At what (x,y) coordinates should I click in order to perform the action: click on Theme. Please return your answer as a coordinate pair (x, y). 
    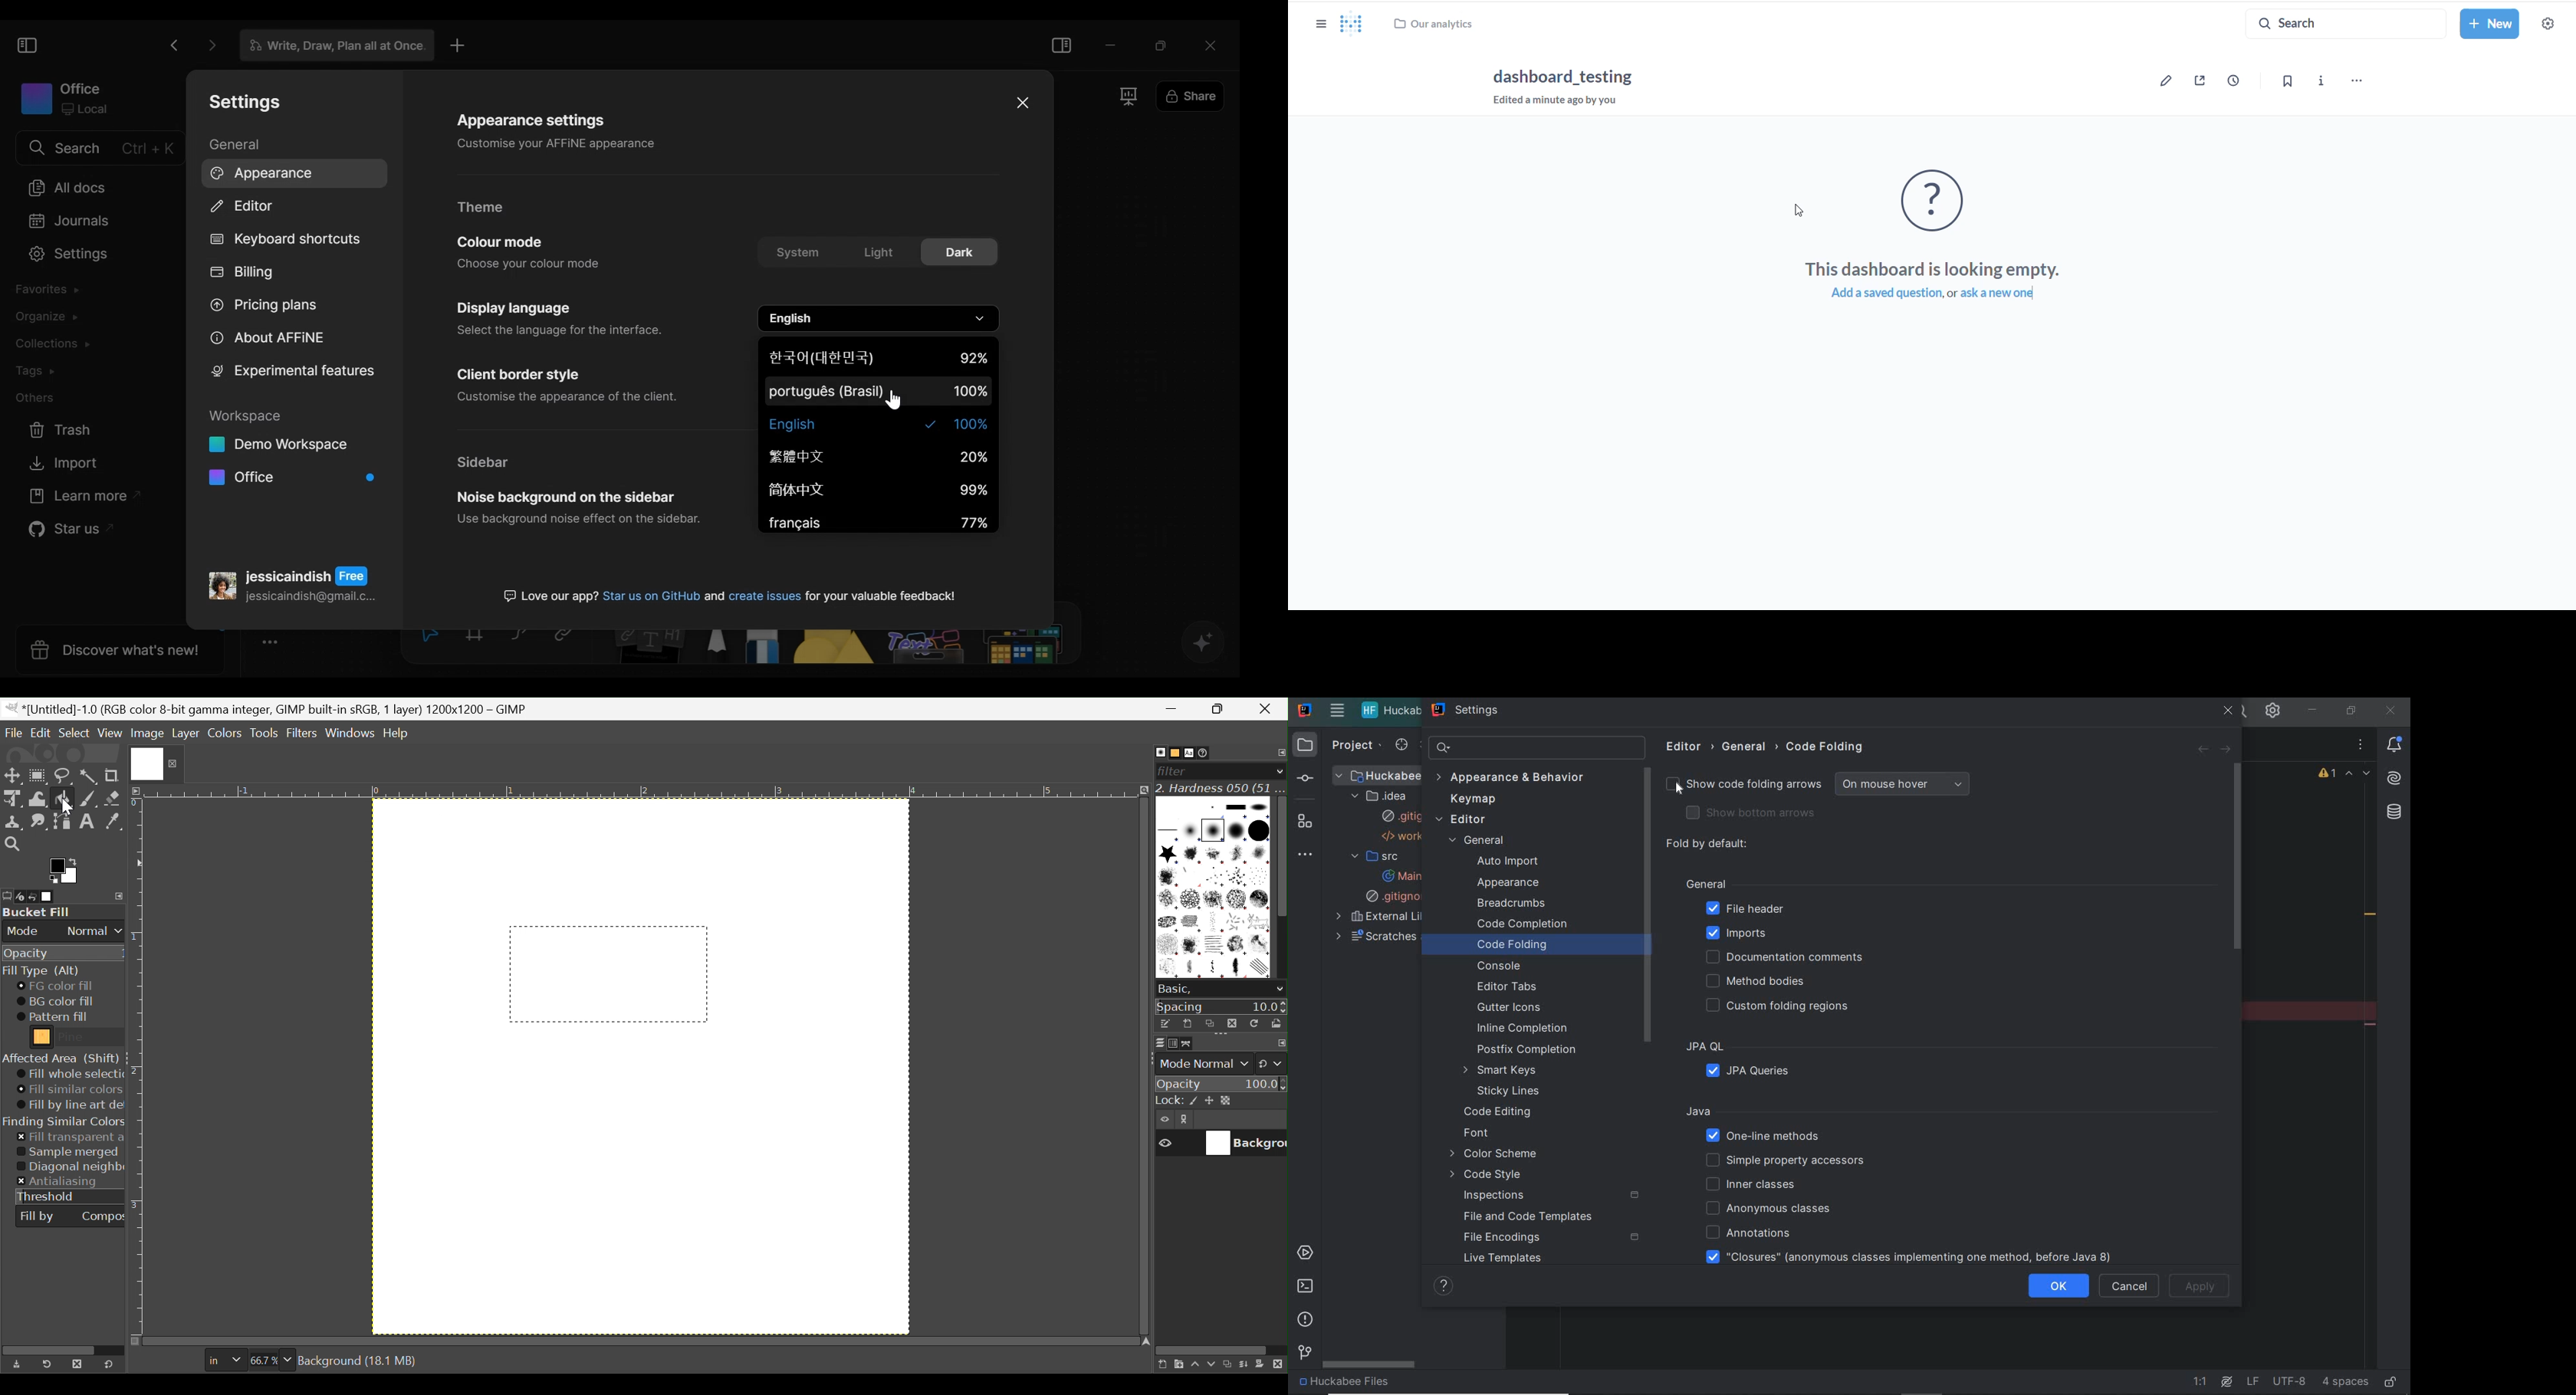
    Looking at the image, I should click on (486, 208).